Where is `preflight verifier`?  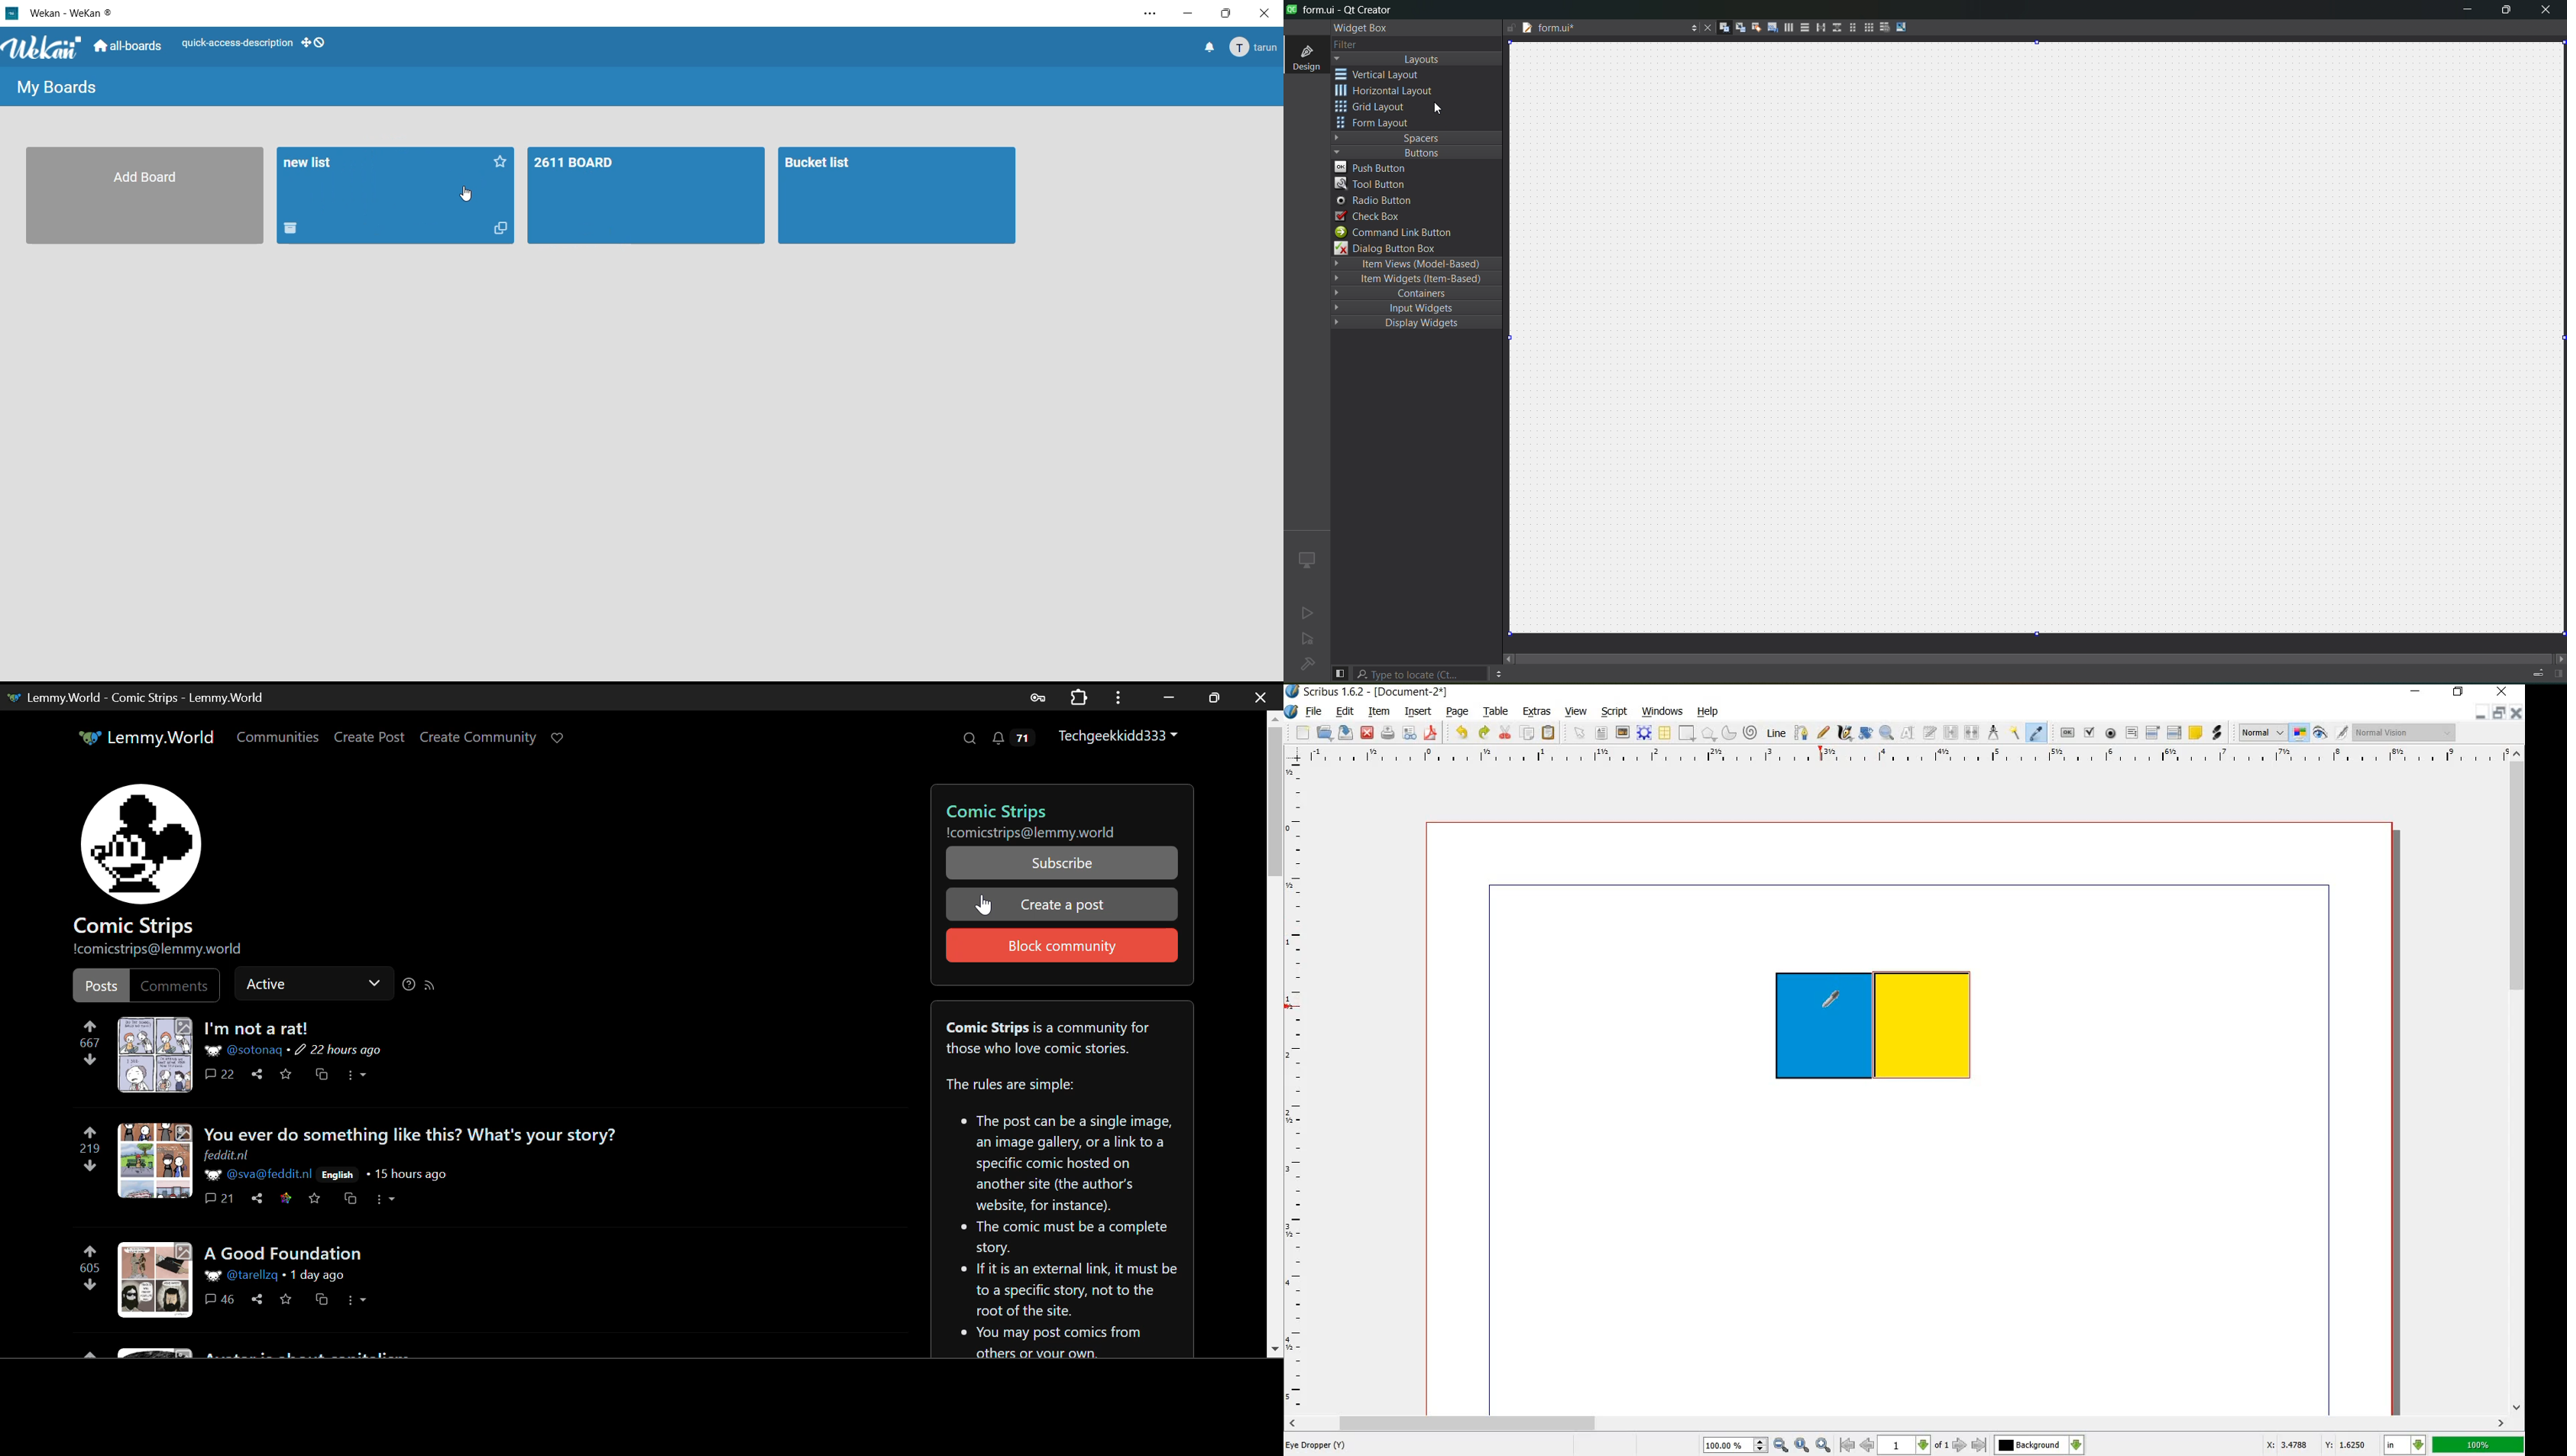
preflight verifier is located at coordinates (1409, 732).